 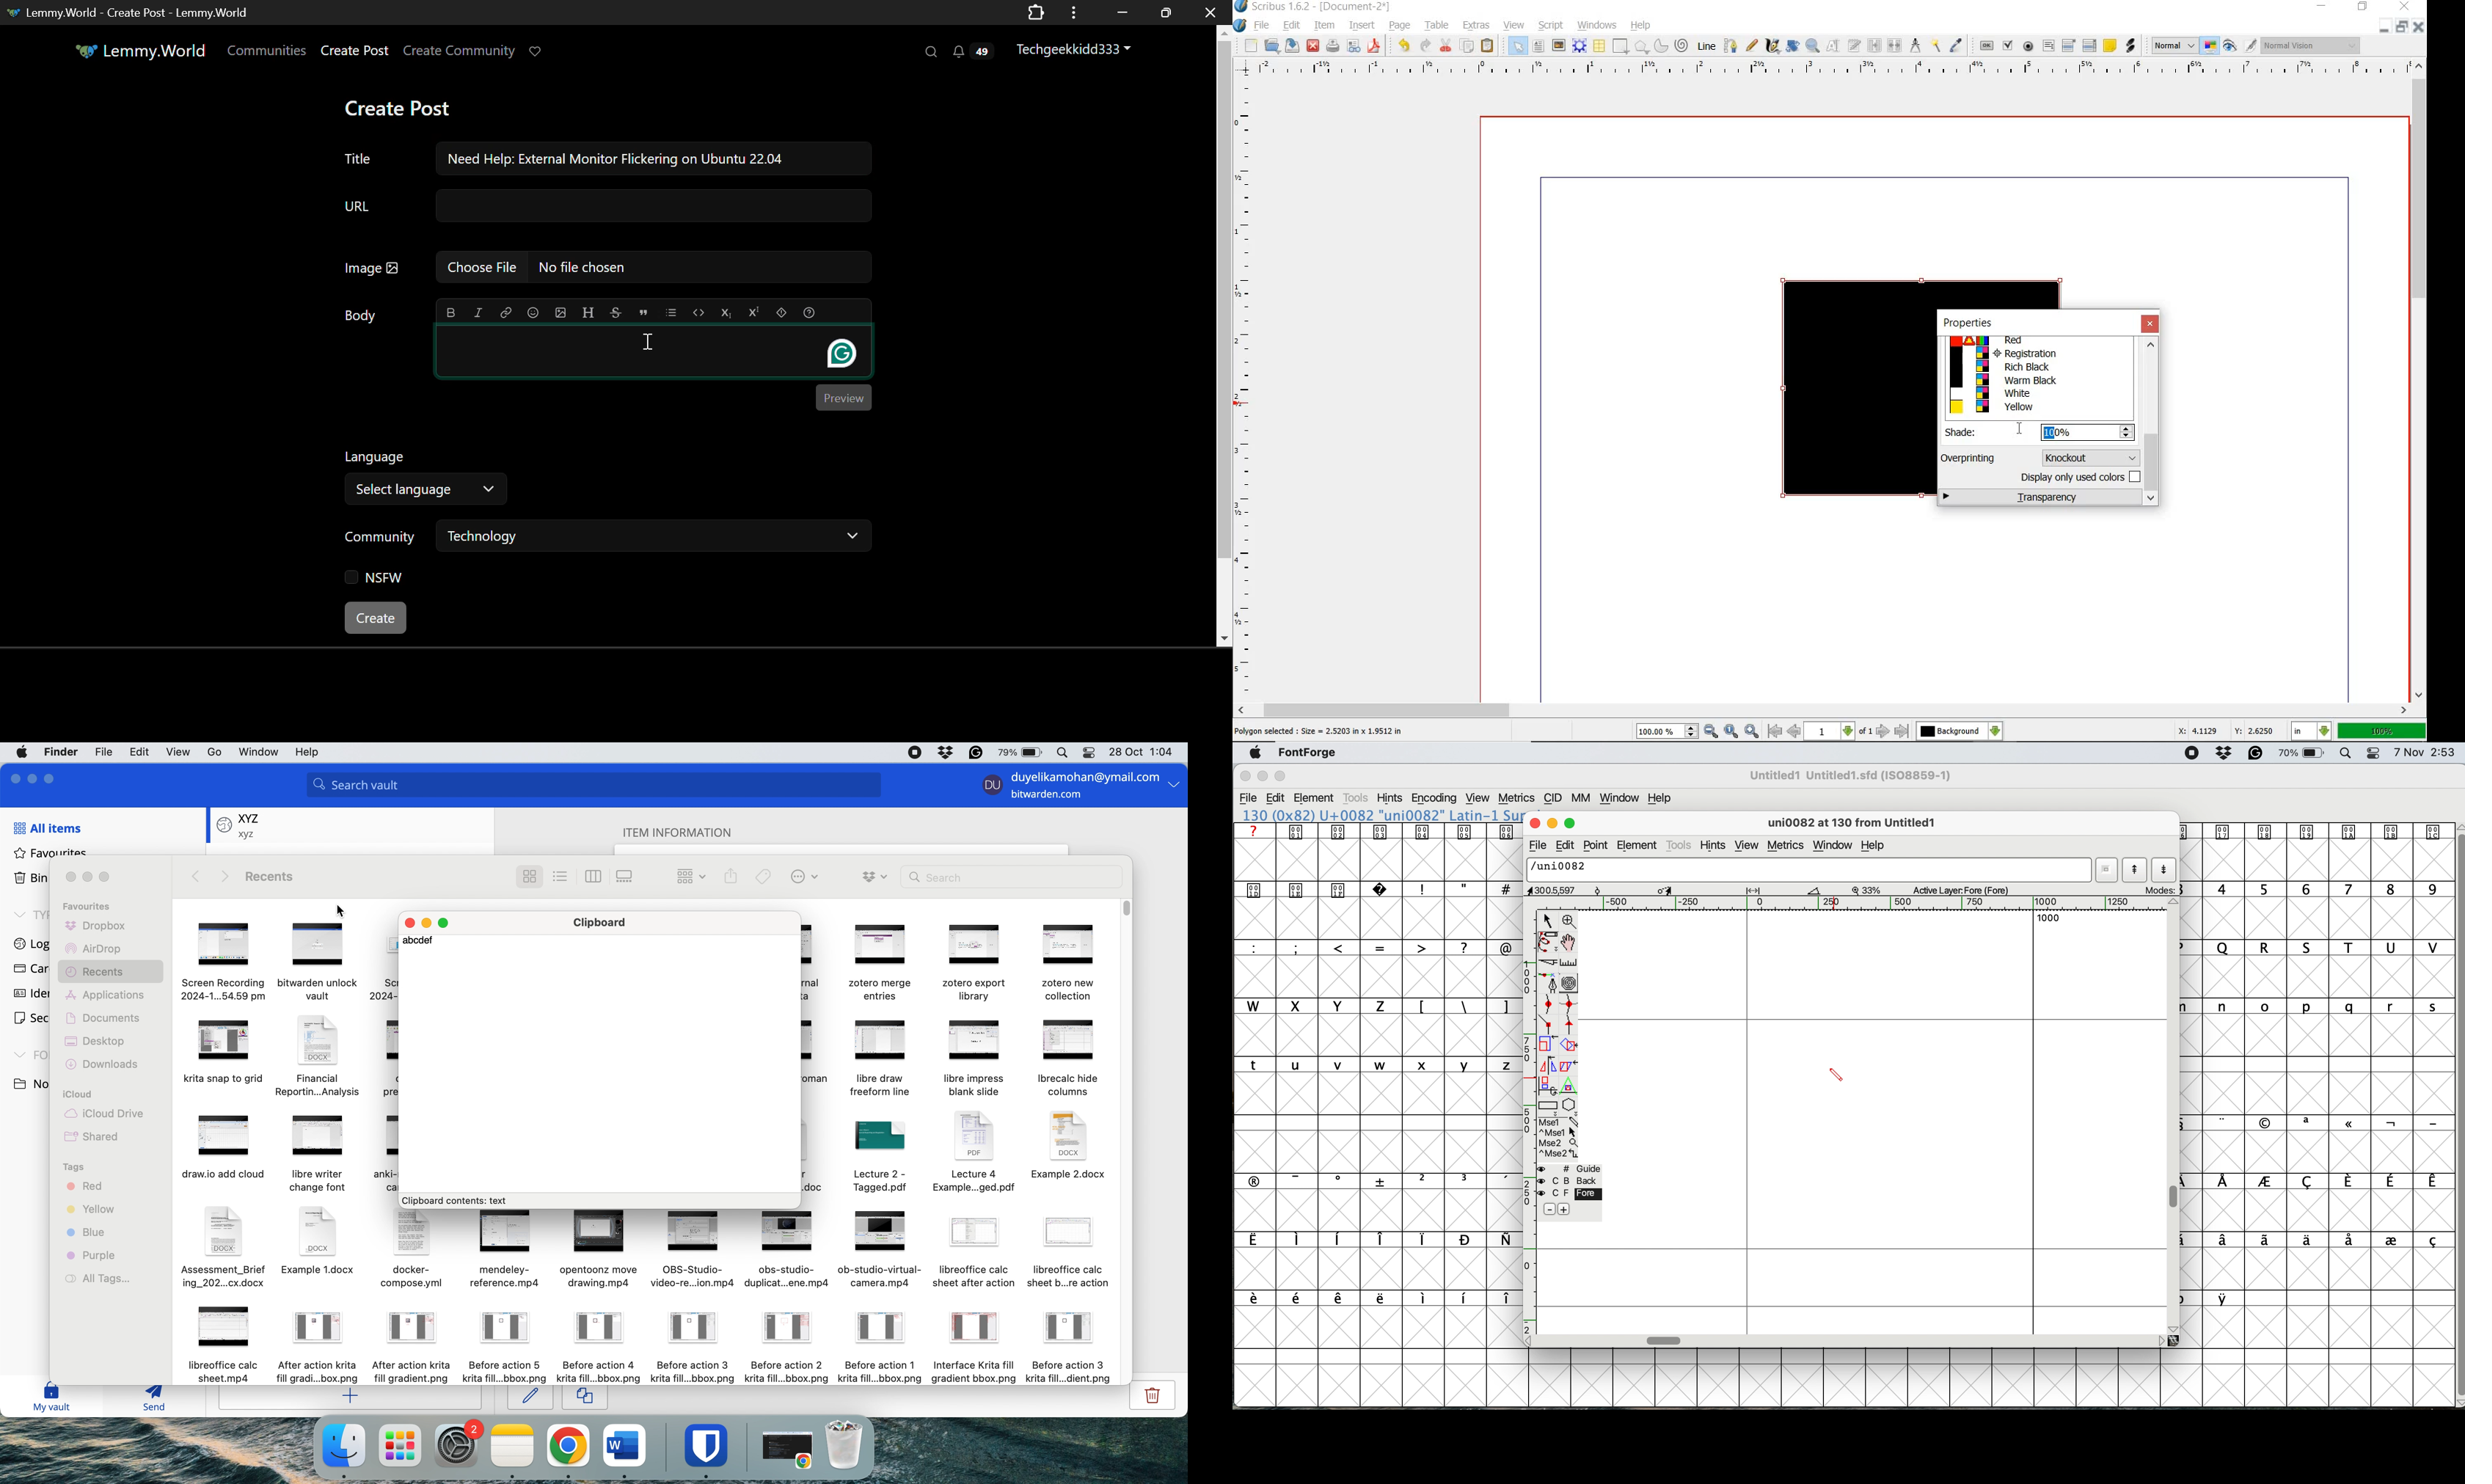 What do you see at coordinates (1813, 46) in the screenshot?
I see `zoom in or out` at bounding box center [1813, 46].